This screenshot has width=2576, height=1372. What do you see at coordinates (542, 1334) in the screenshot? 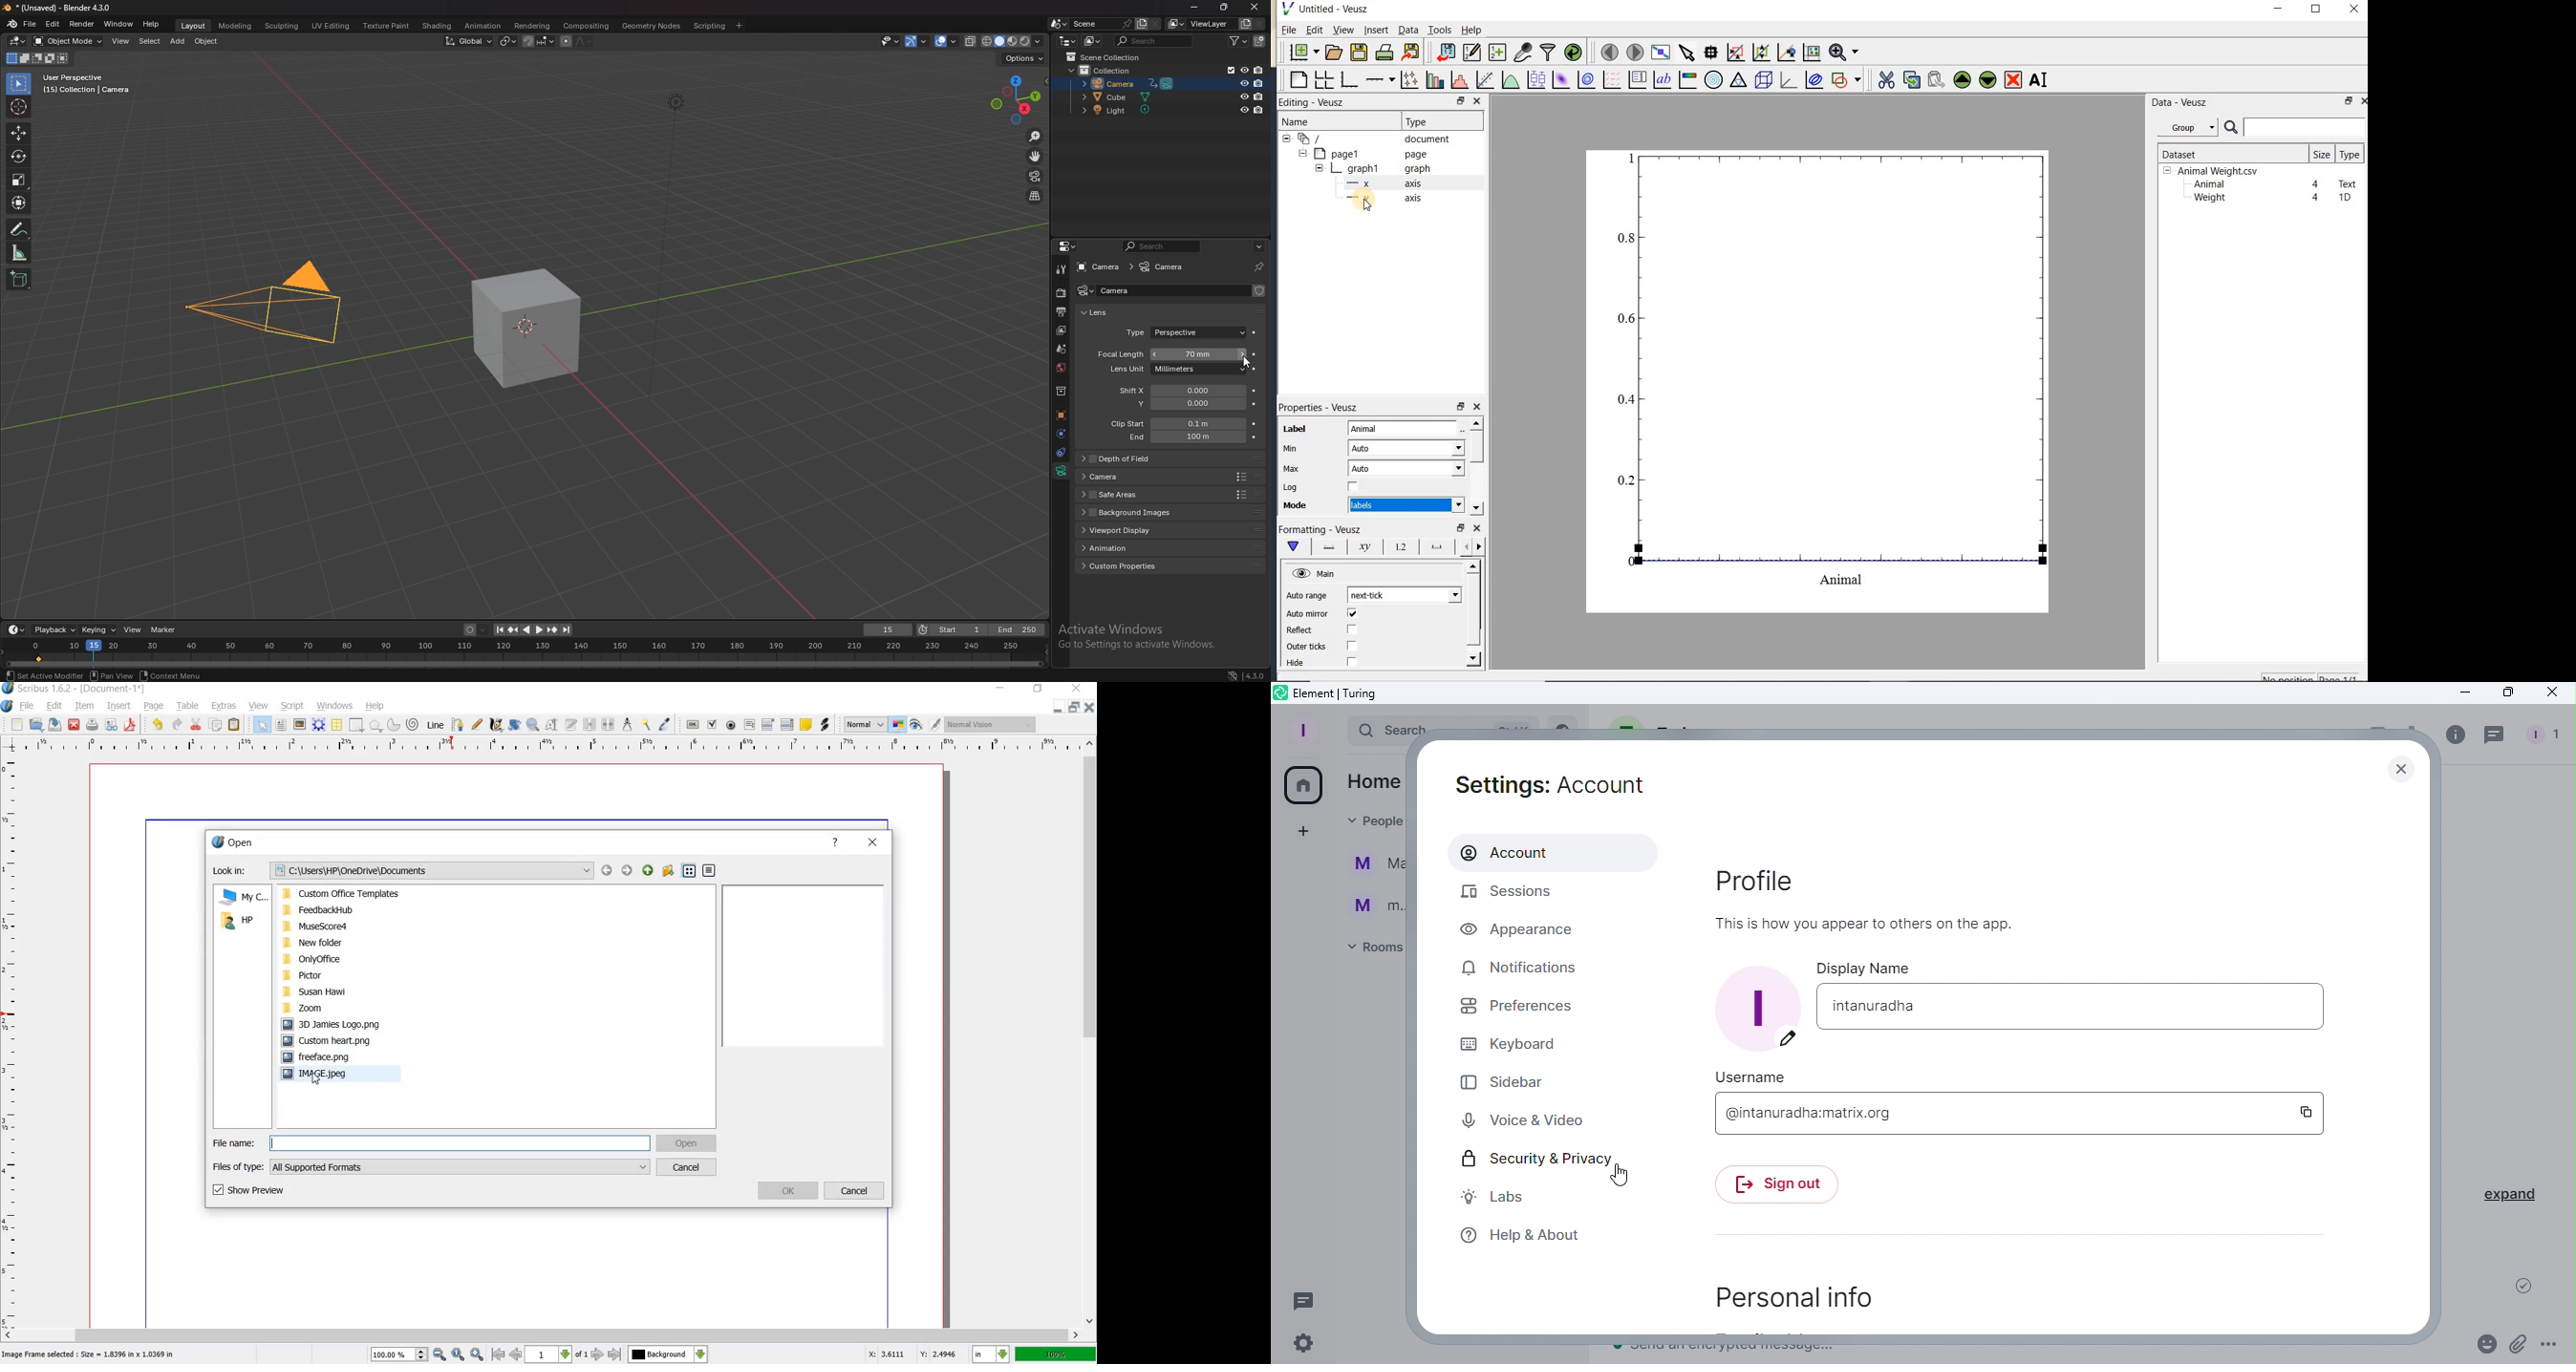
I see `scrollbar` at bounding box center [542, 1334].